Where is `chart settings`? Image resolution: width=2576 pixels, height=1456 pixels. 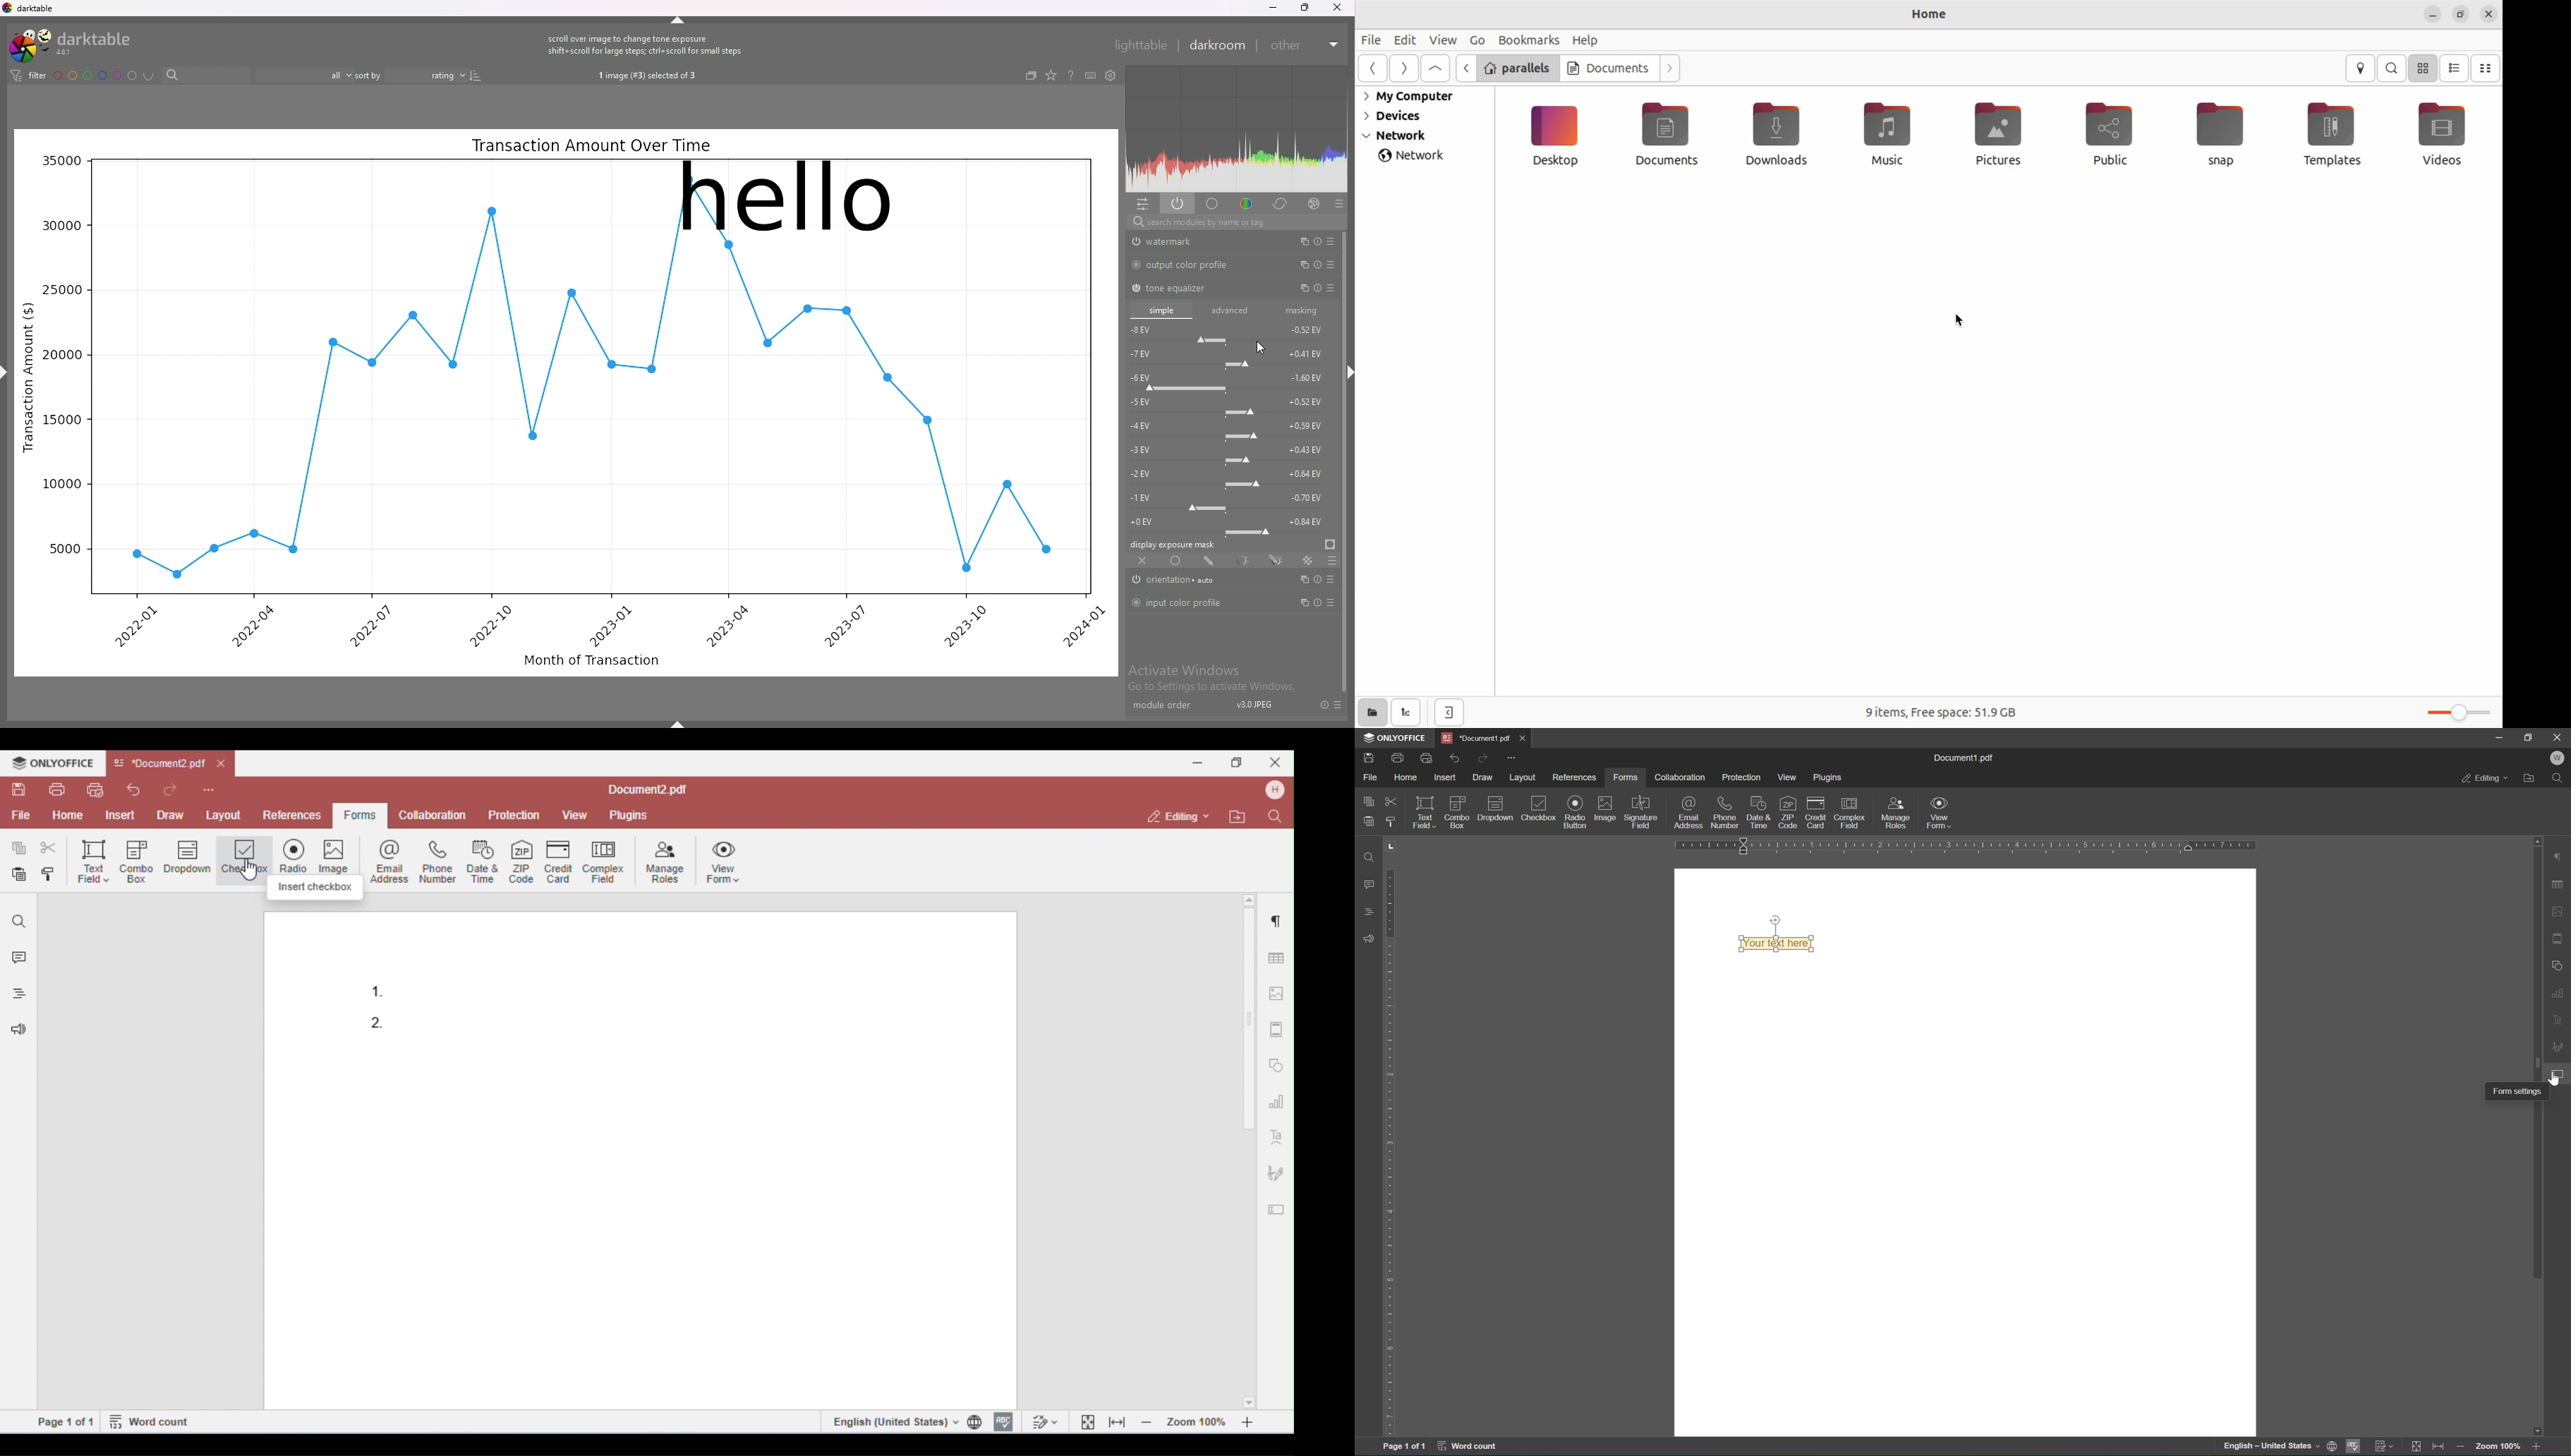 chart settings is located at coordinates (2559, 994).